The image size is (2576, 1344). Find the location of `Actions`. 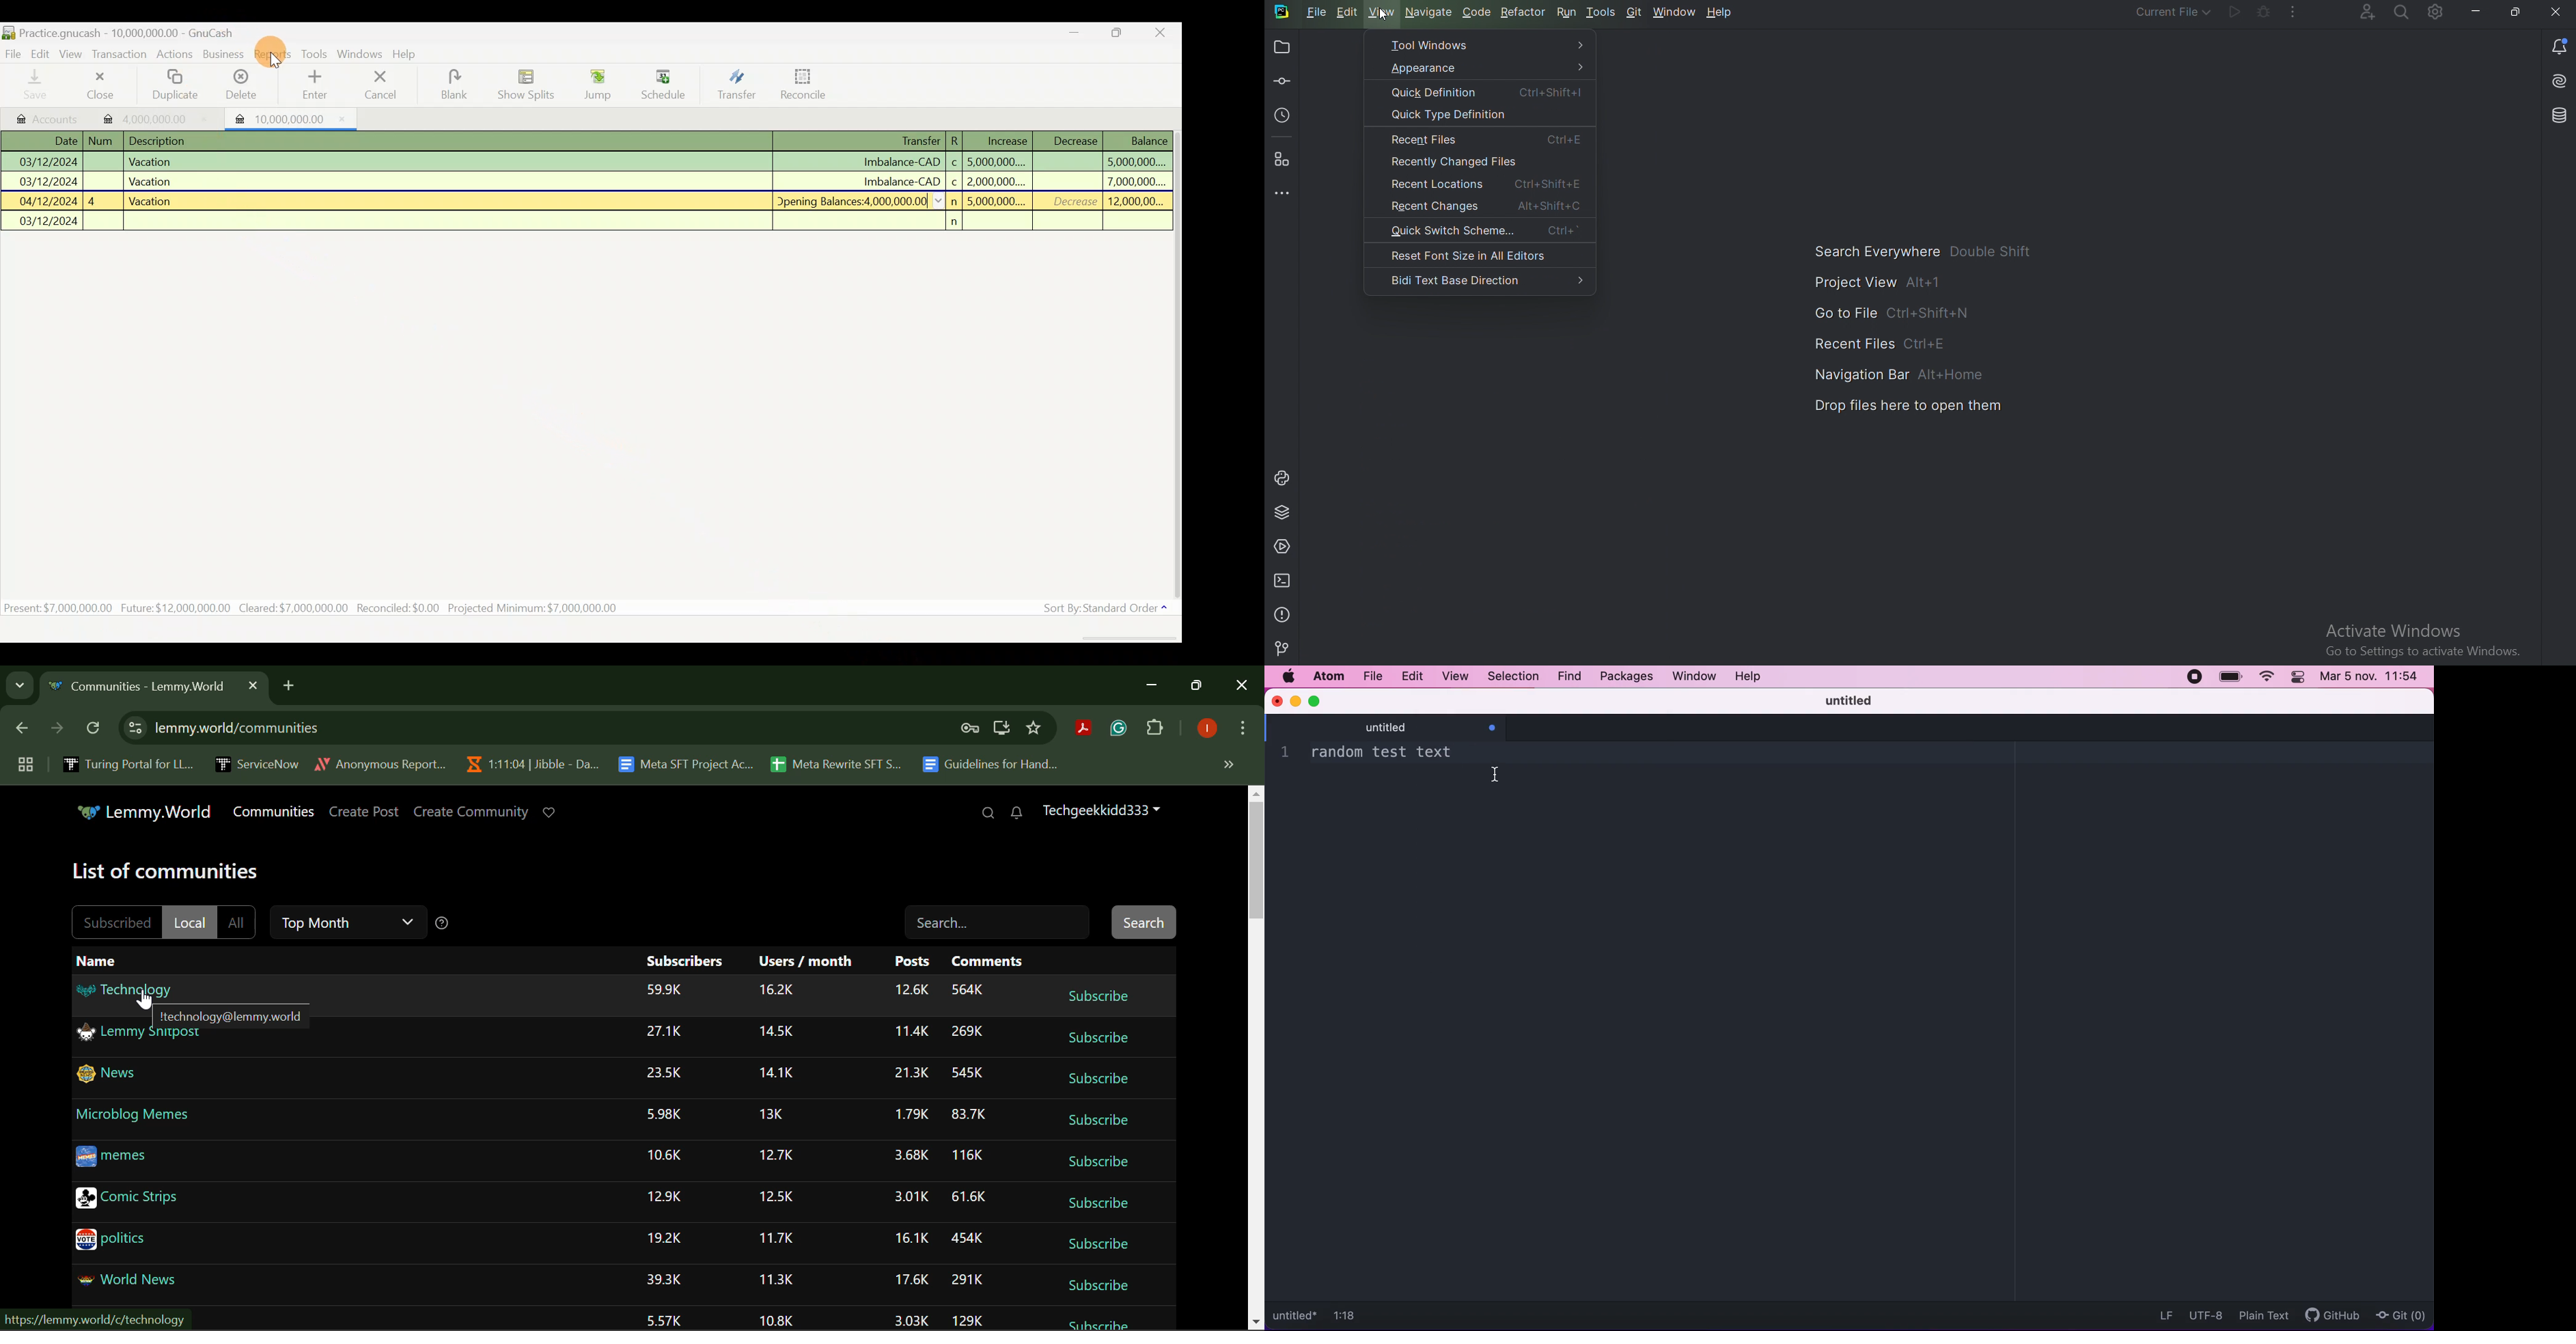

Actions is located at coordinates (175, 54).